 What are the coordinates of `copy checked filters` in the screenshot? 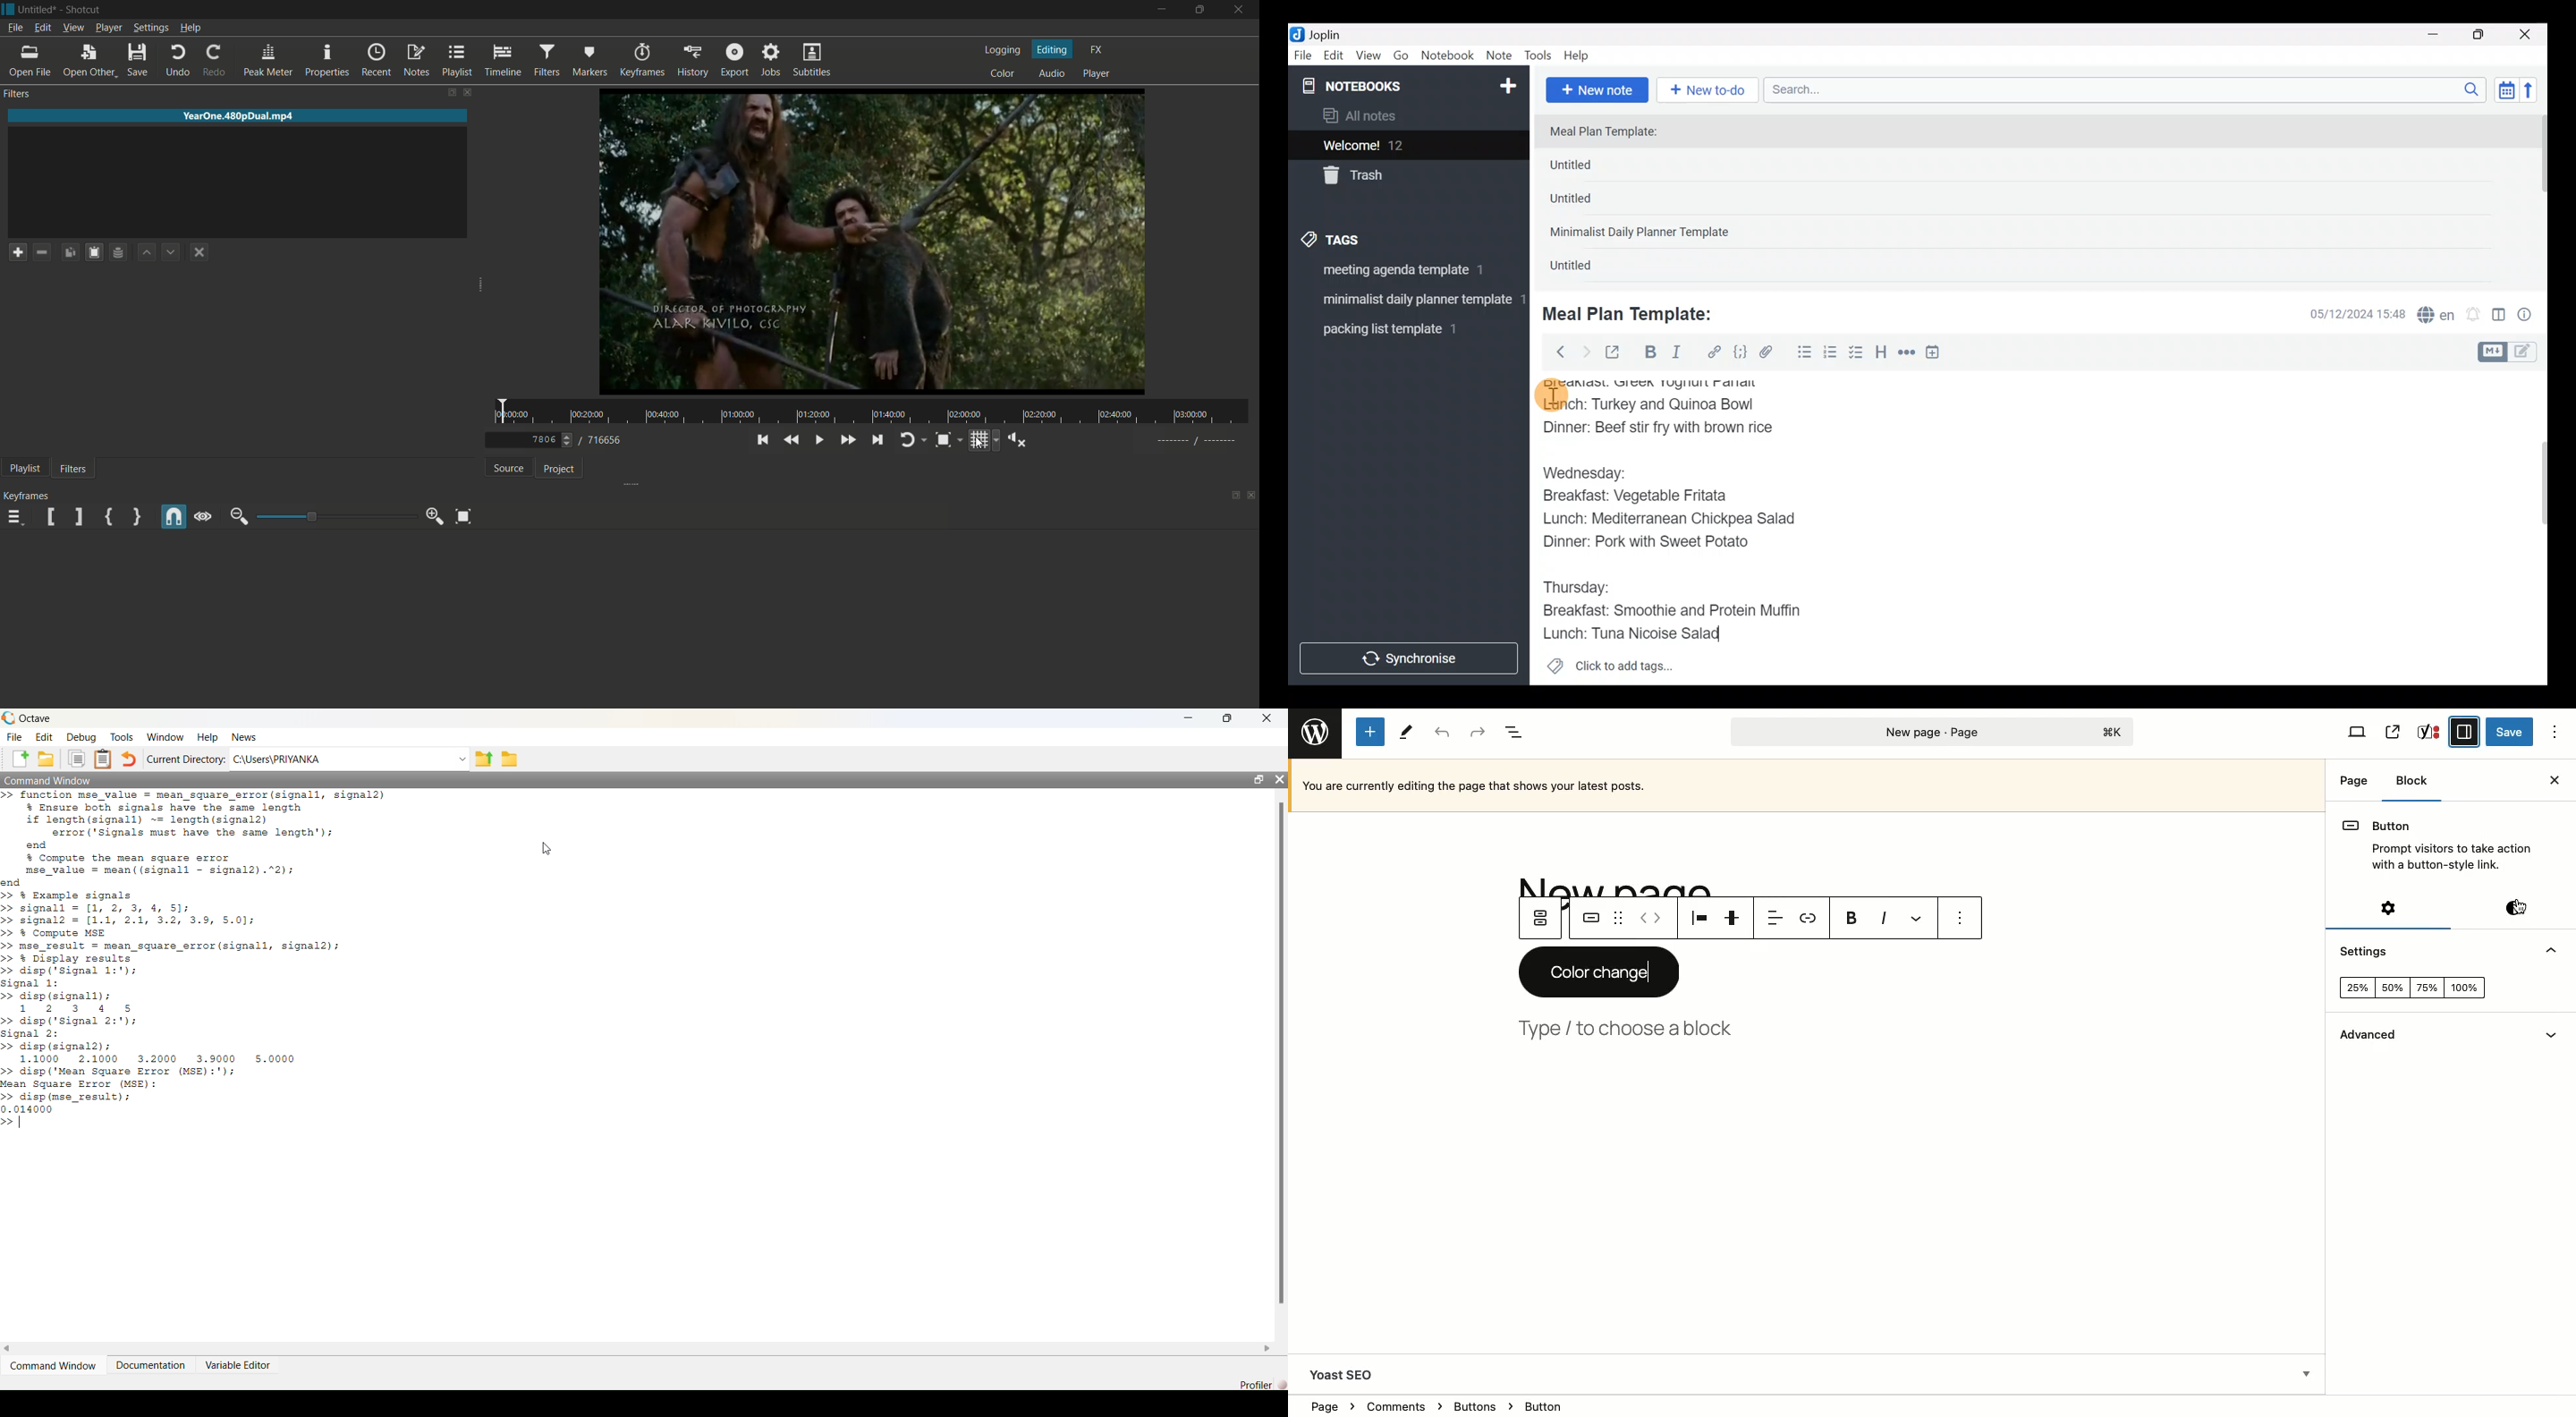 It's located at (68, 253).